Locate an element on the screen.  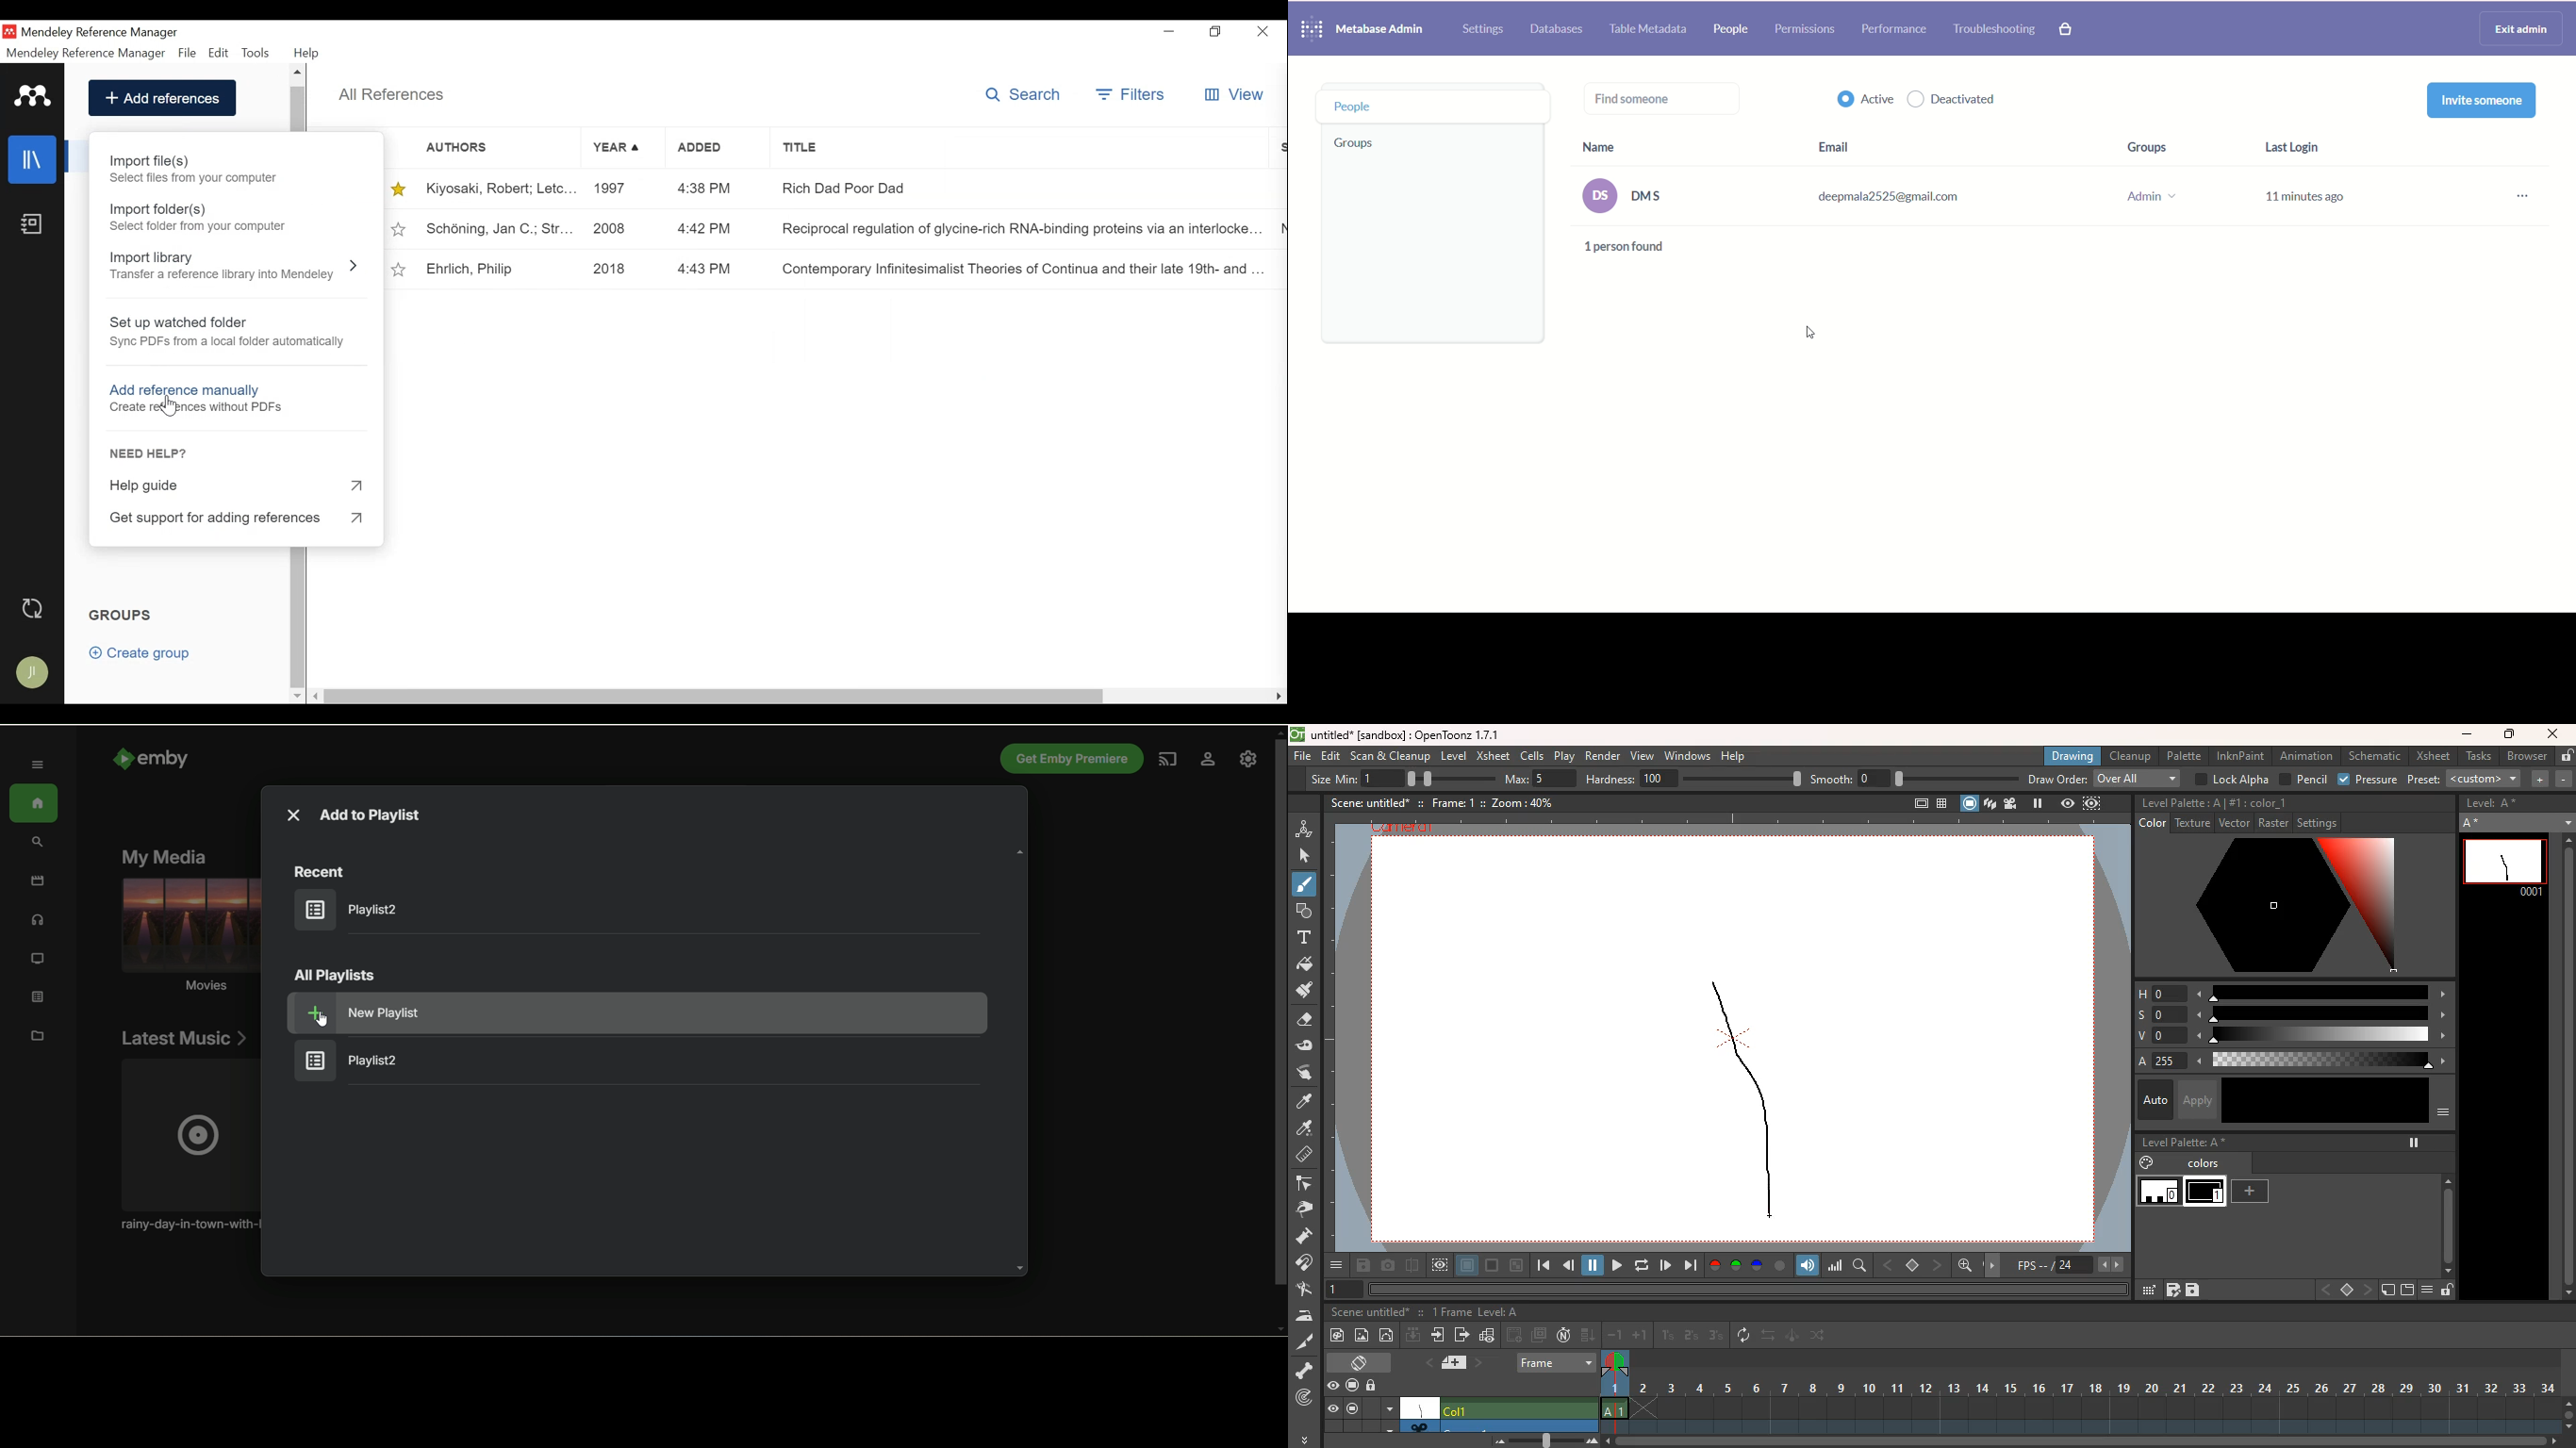
Import Library is located at coordinates (152, 257).